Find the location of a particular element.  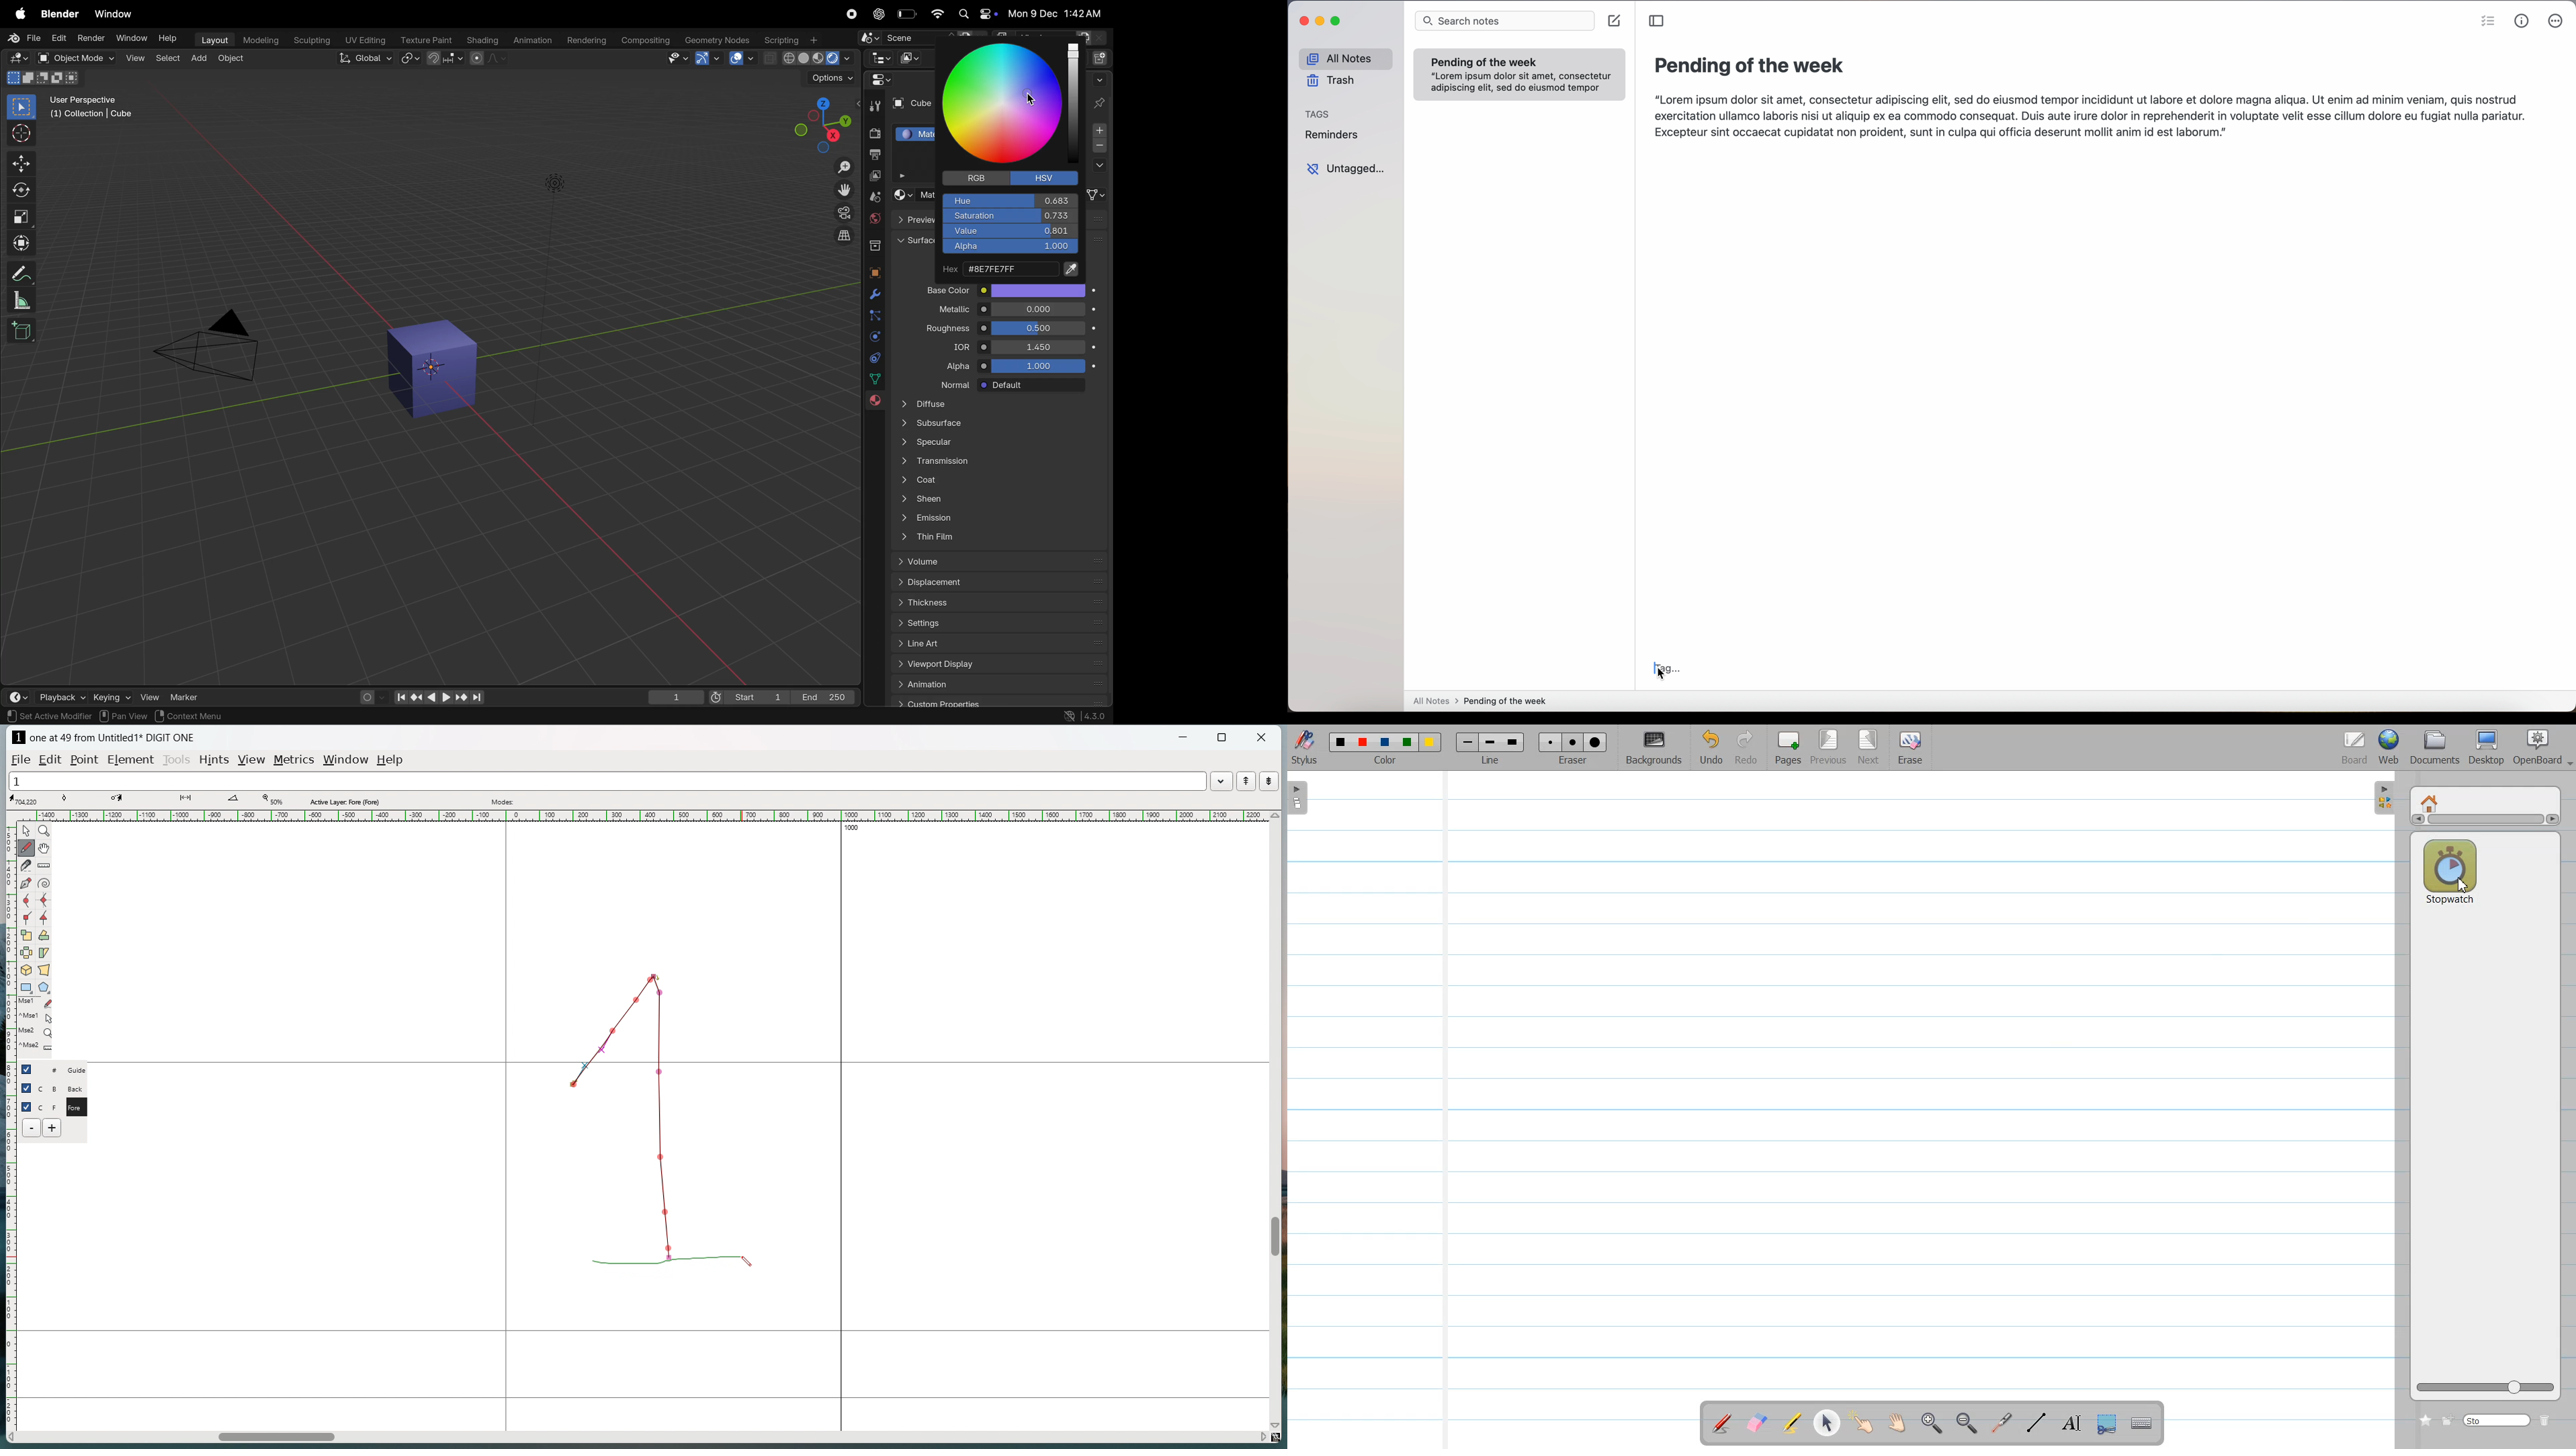

alpha is located at coordinates (948, 366).